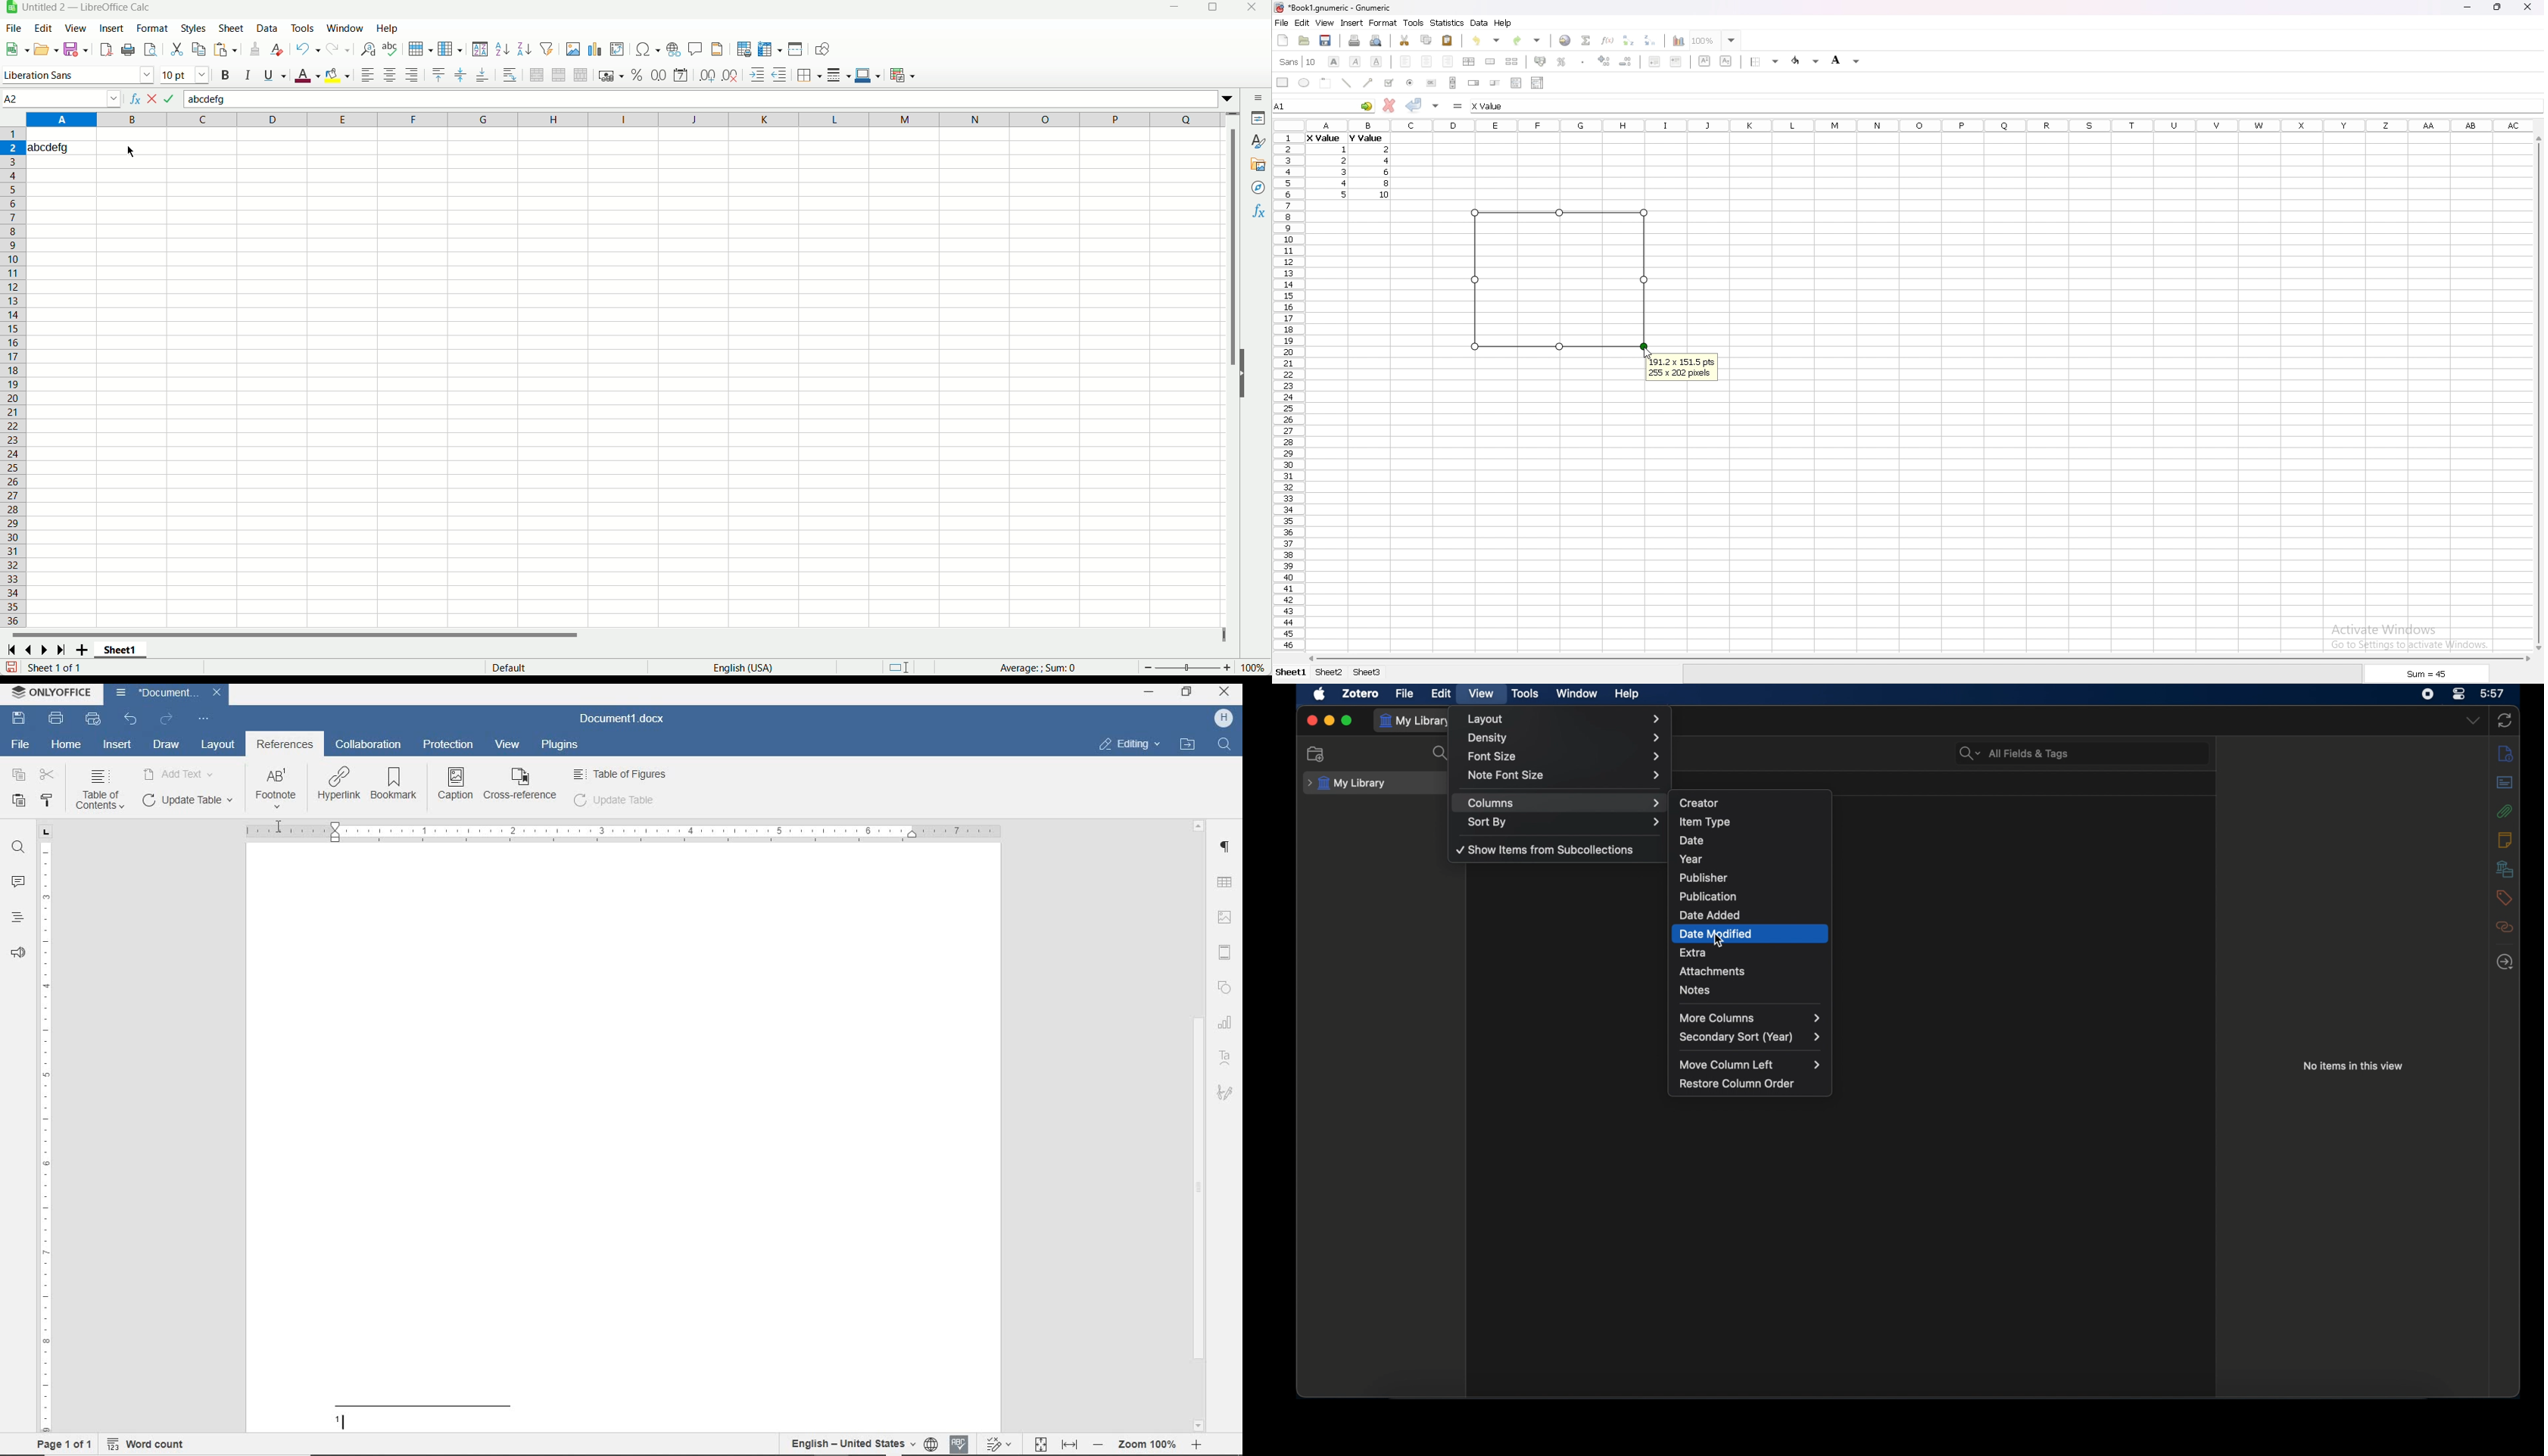 This screenshot has width=2548, height=1456. I want to click on clear direct formatting, so click(276, 50).